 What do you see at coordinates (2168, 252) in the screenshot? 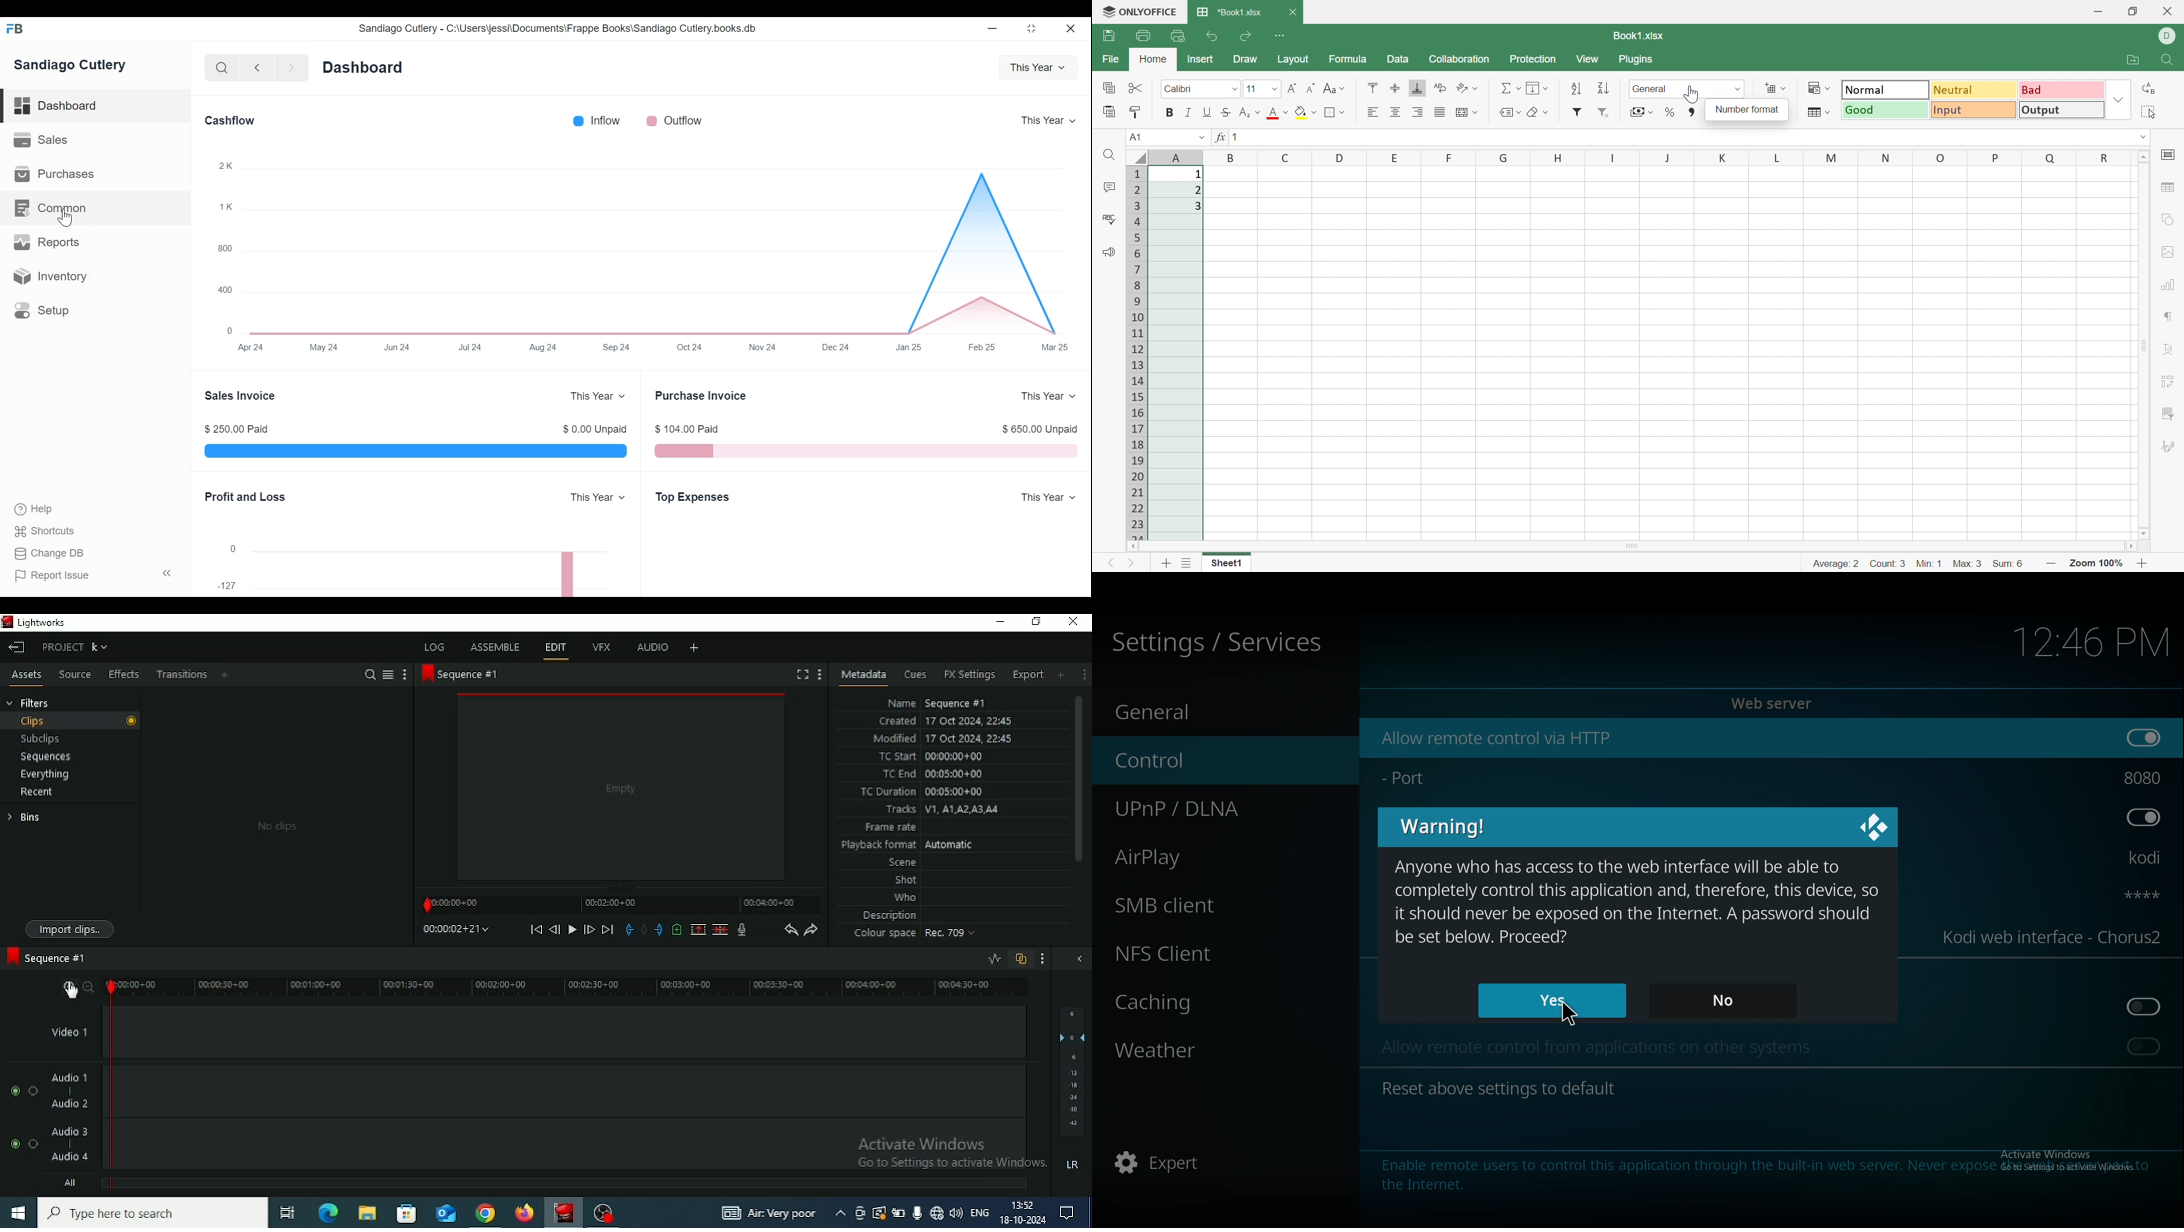
I see `Image settings` at bounding box center [2168, 252].